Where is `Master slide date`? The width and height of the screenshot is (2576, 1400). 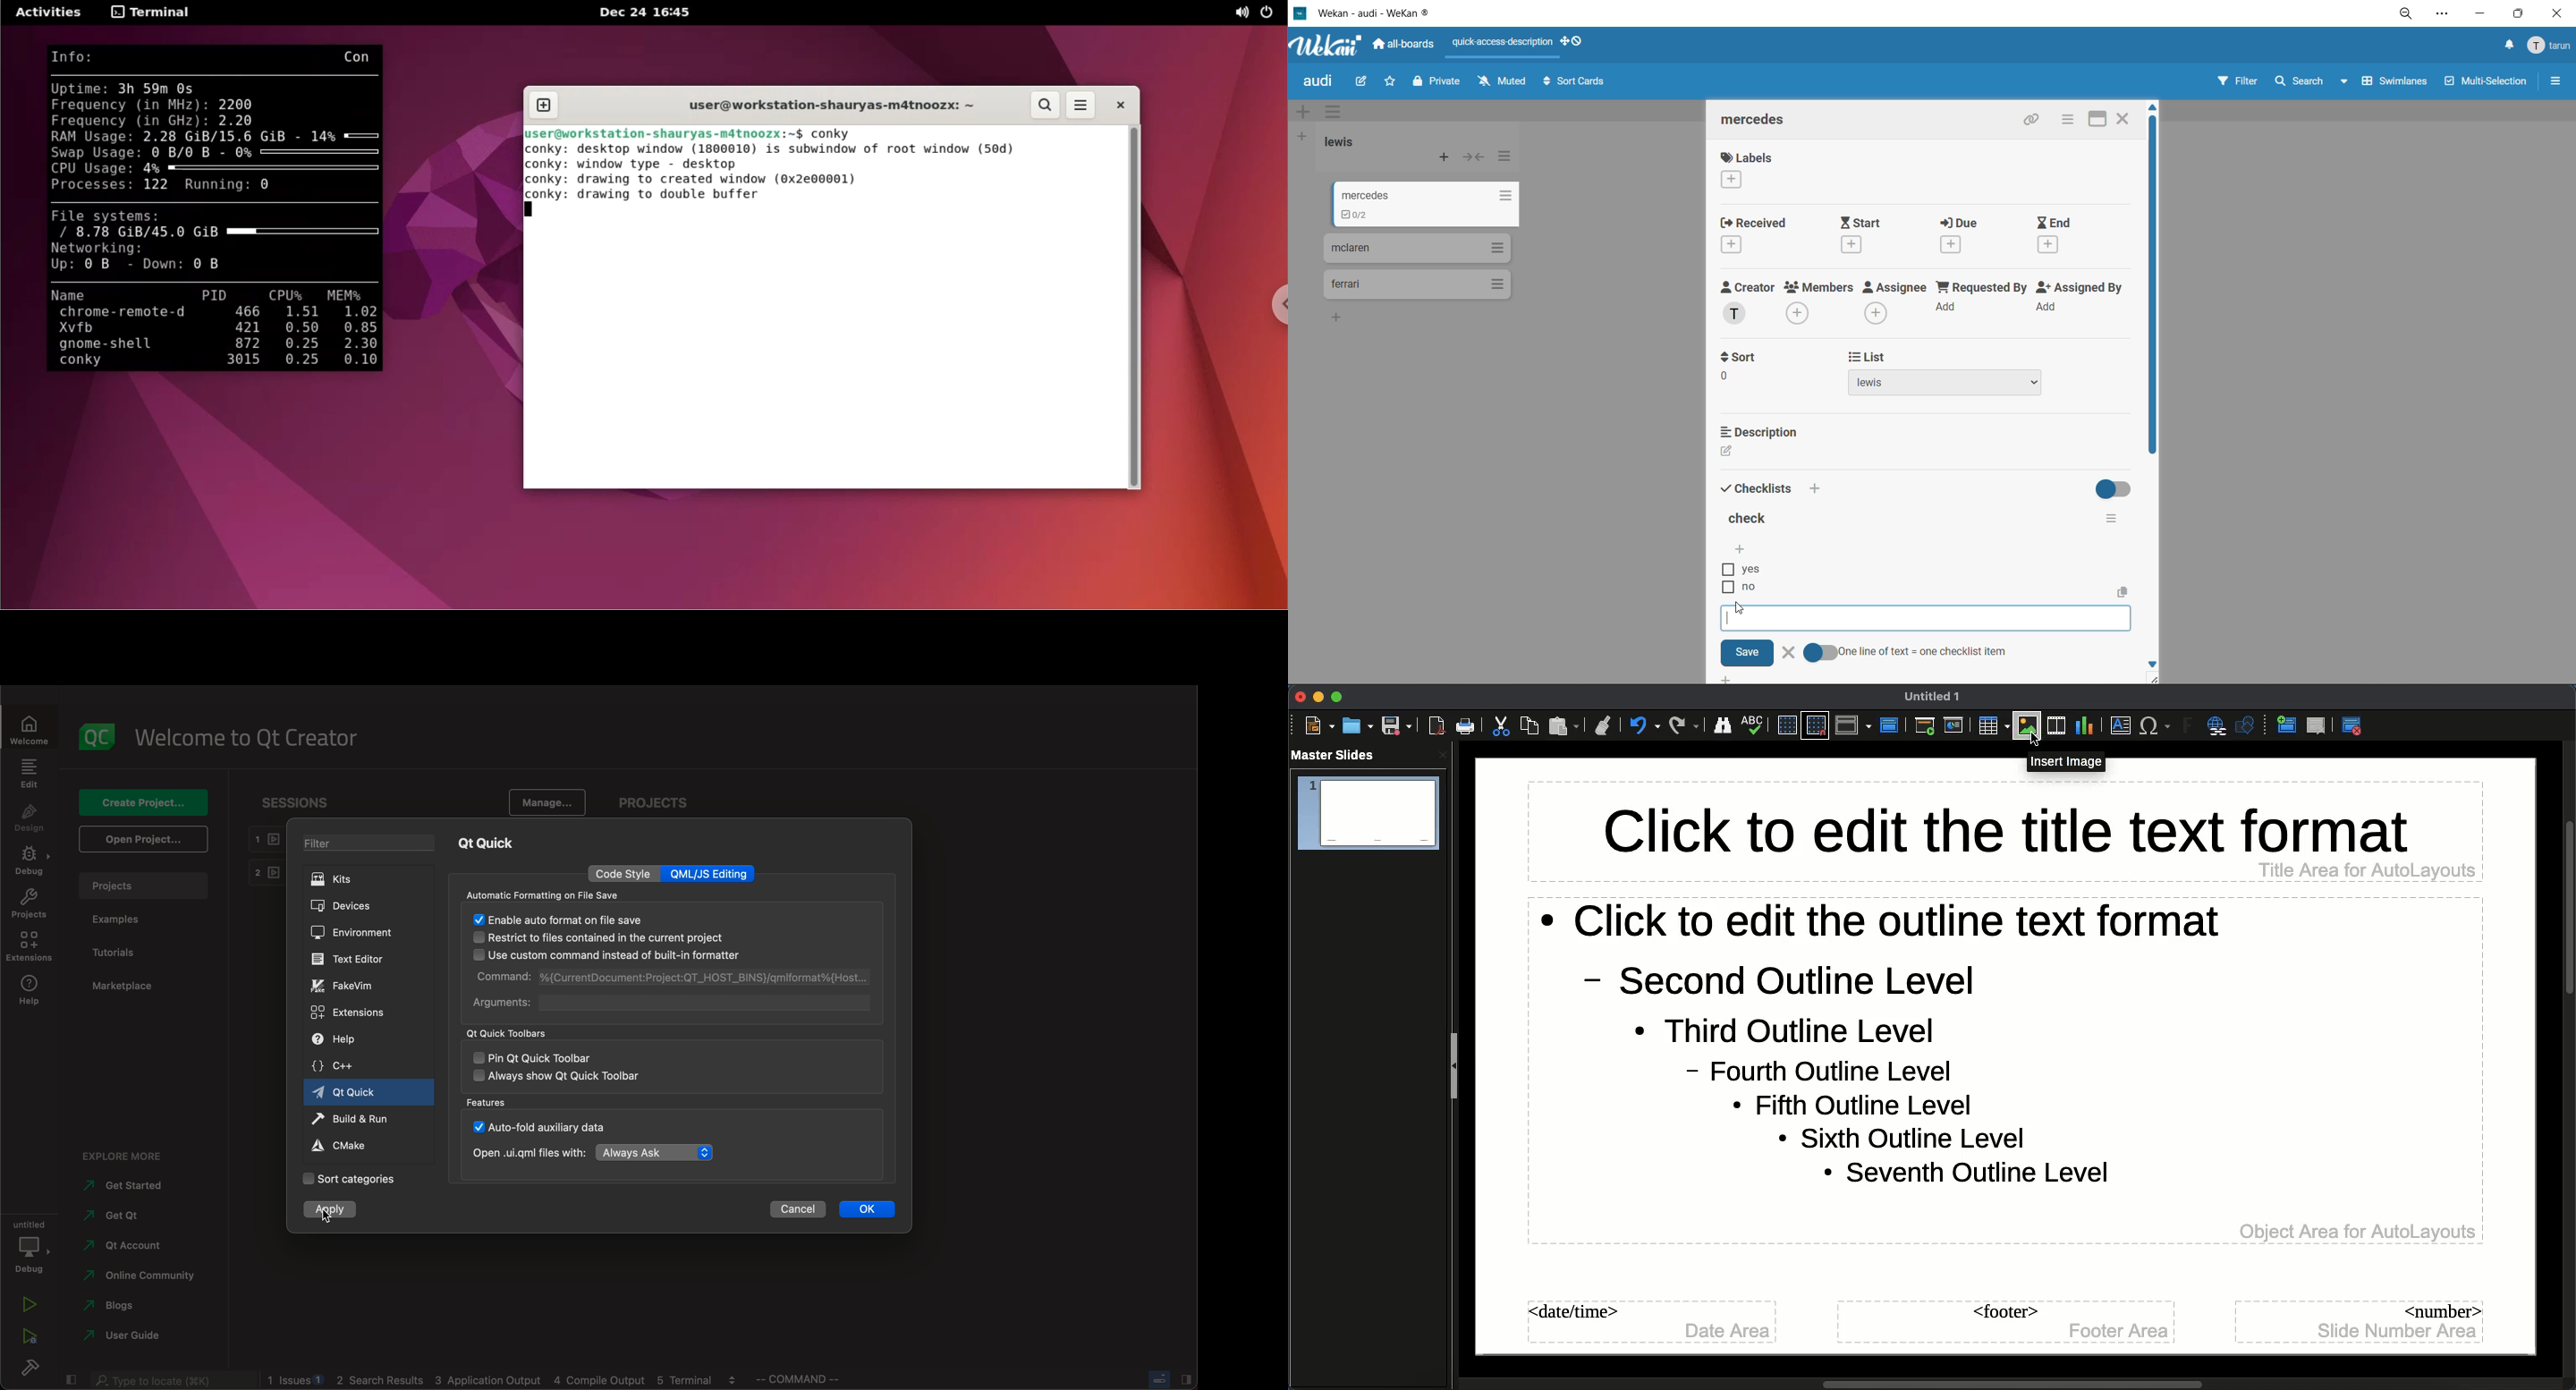
Master slide date is located at coordinates (1653, 1320).